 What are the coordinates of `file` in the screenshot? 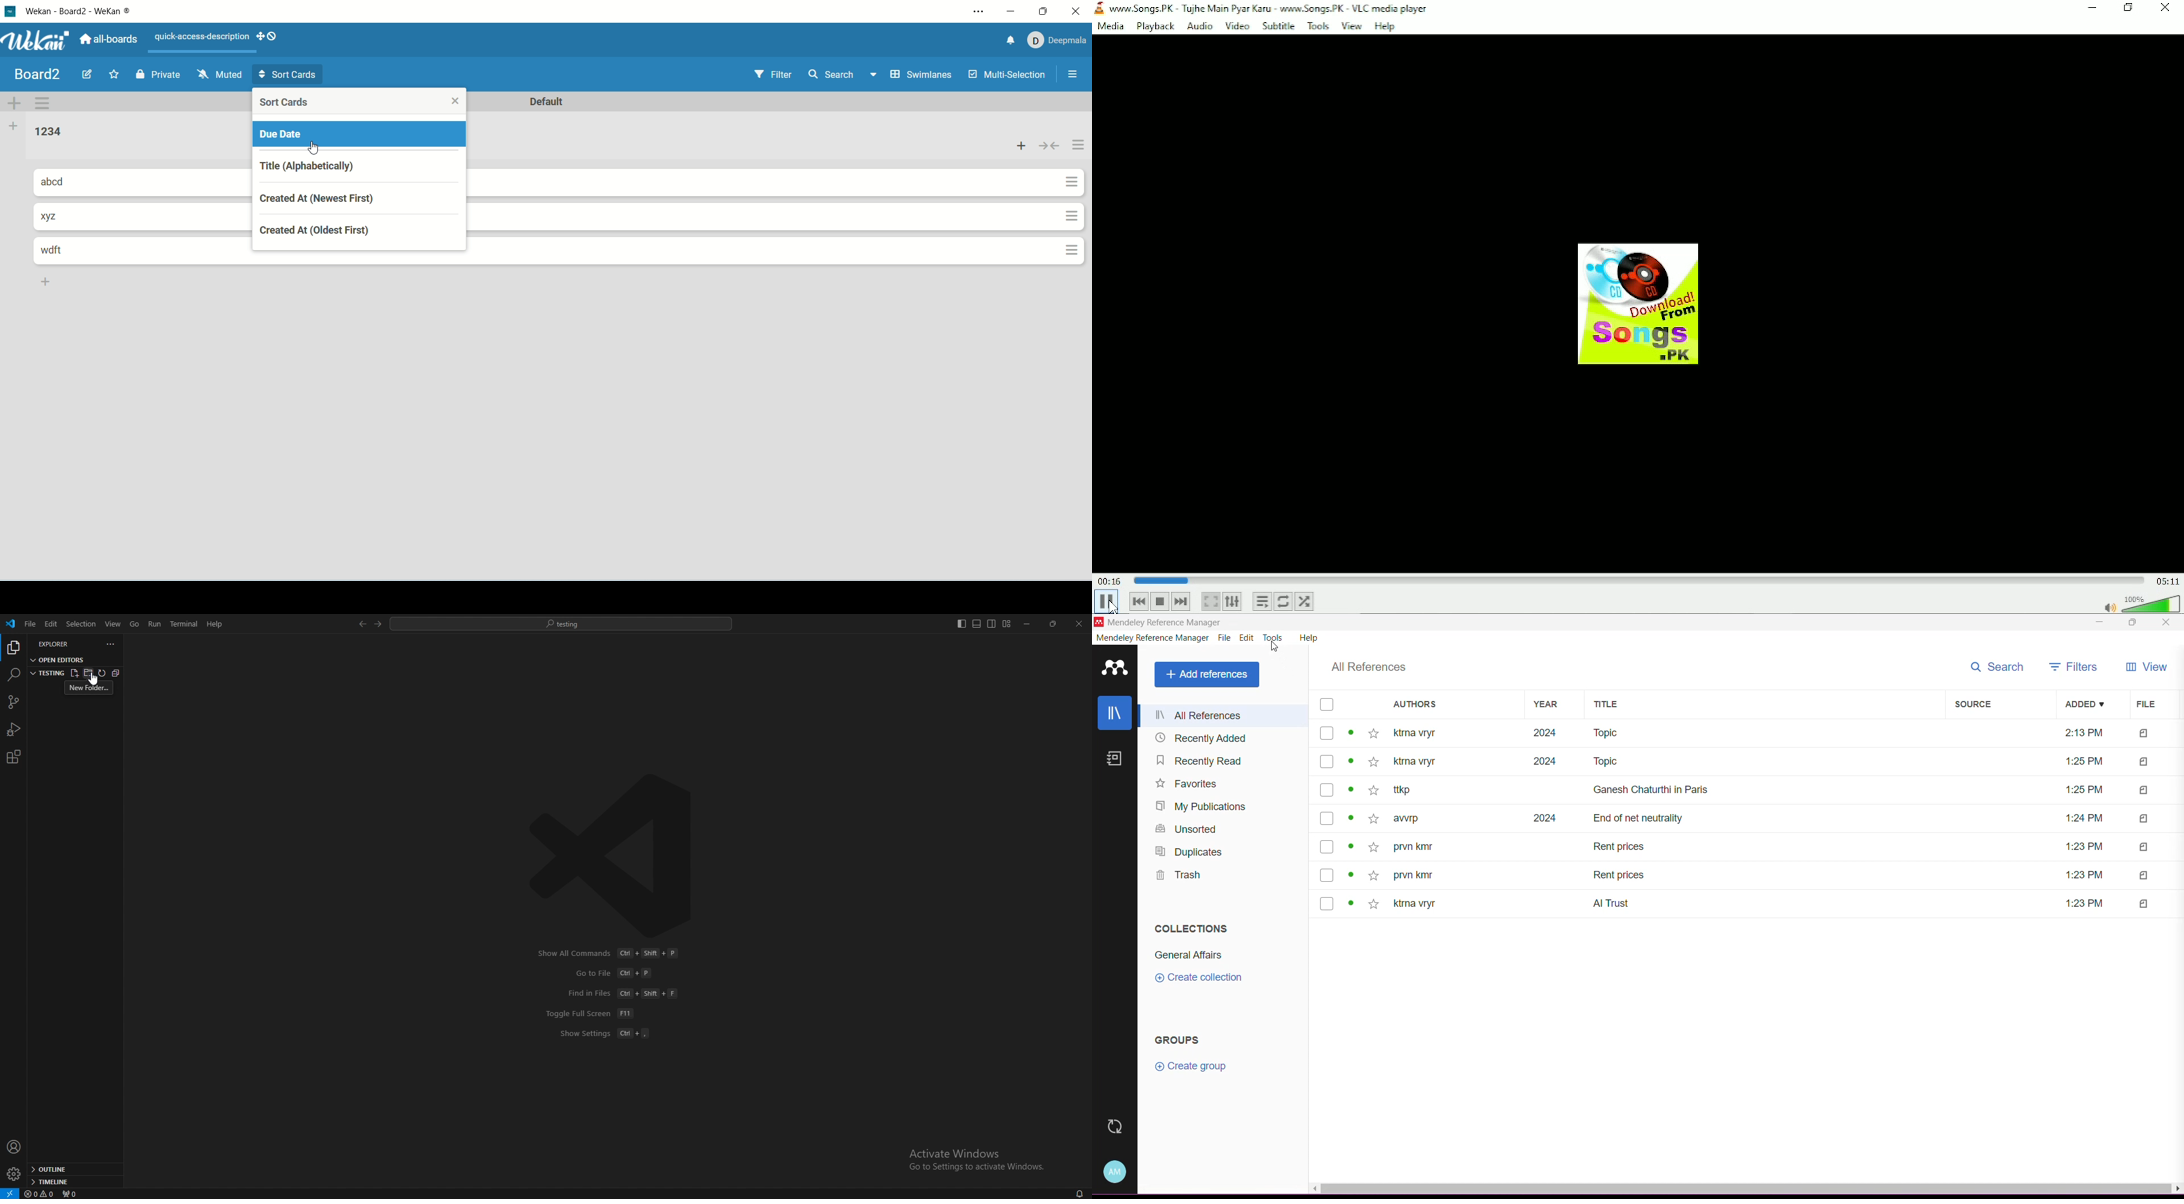 It's located at (2082, 847).